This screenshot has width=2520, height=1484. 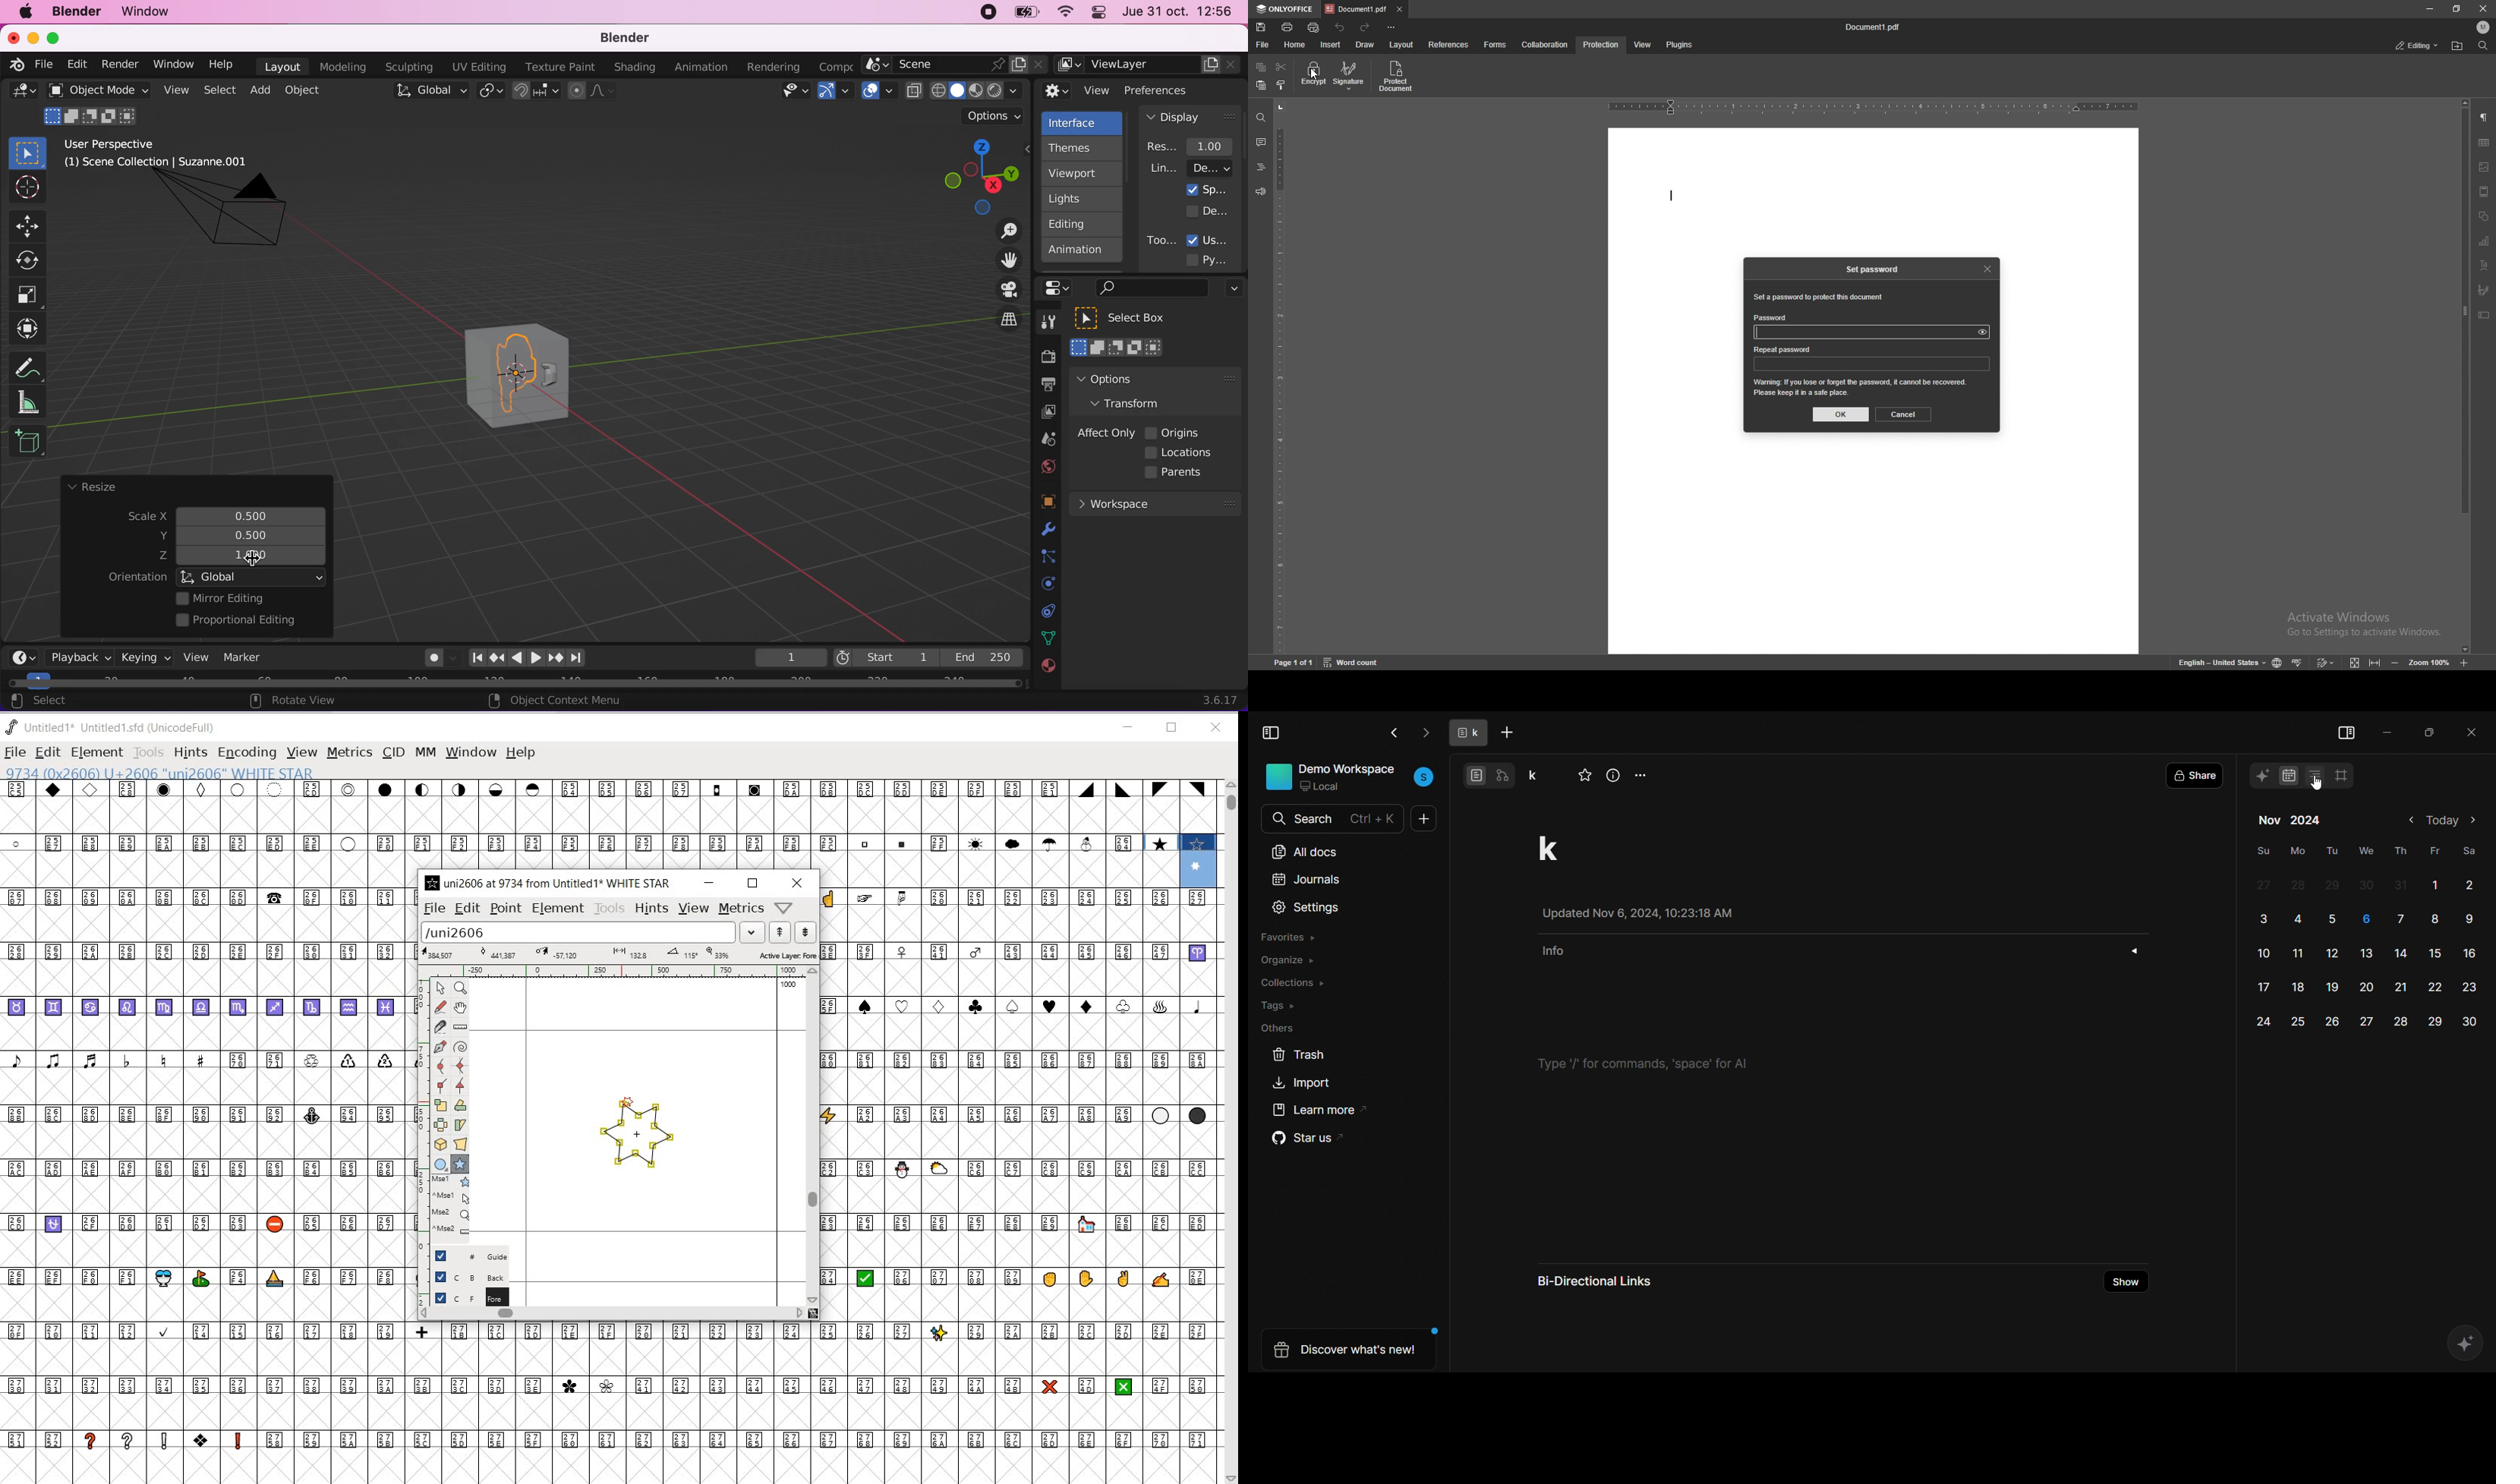 What do you see at coordinates (2345, 775) in the screenshot?
I see `frame` at bounding box center [2345, 775].